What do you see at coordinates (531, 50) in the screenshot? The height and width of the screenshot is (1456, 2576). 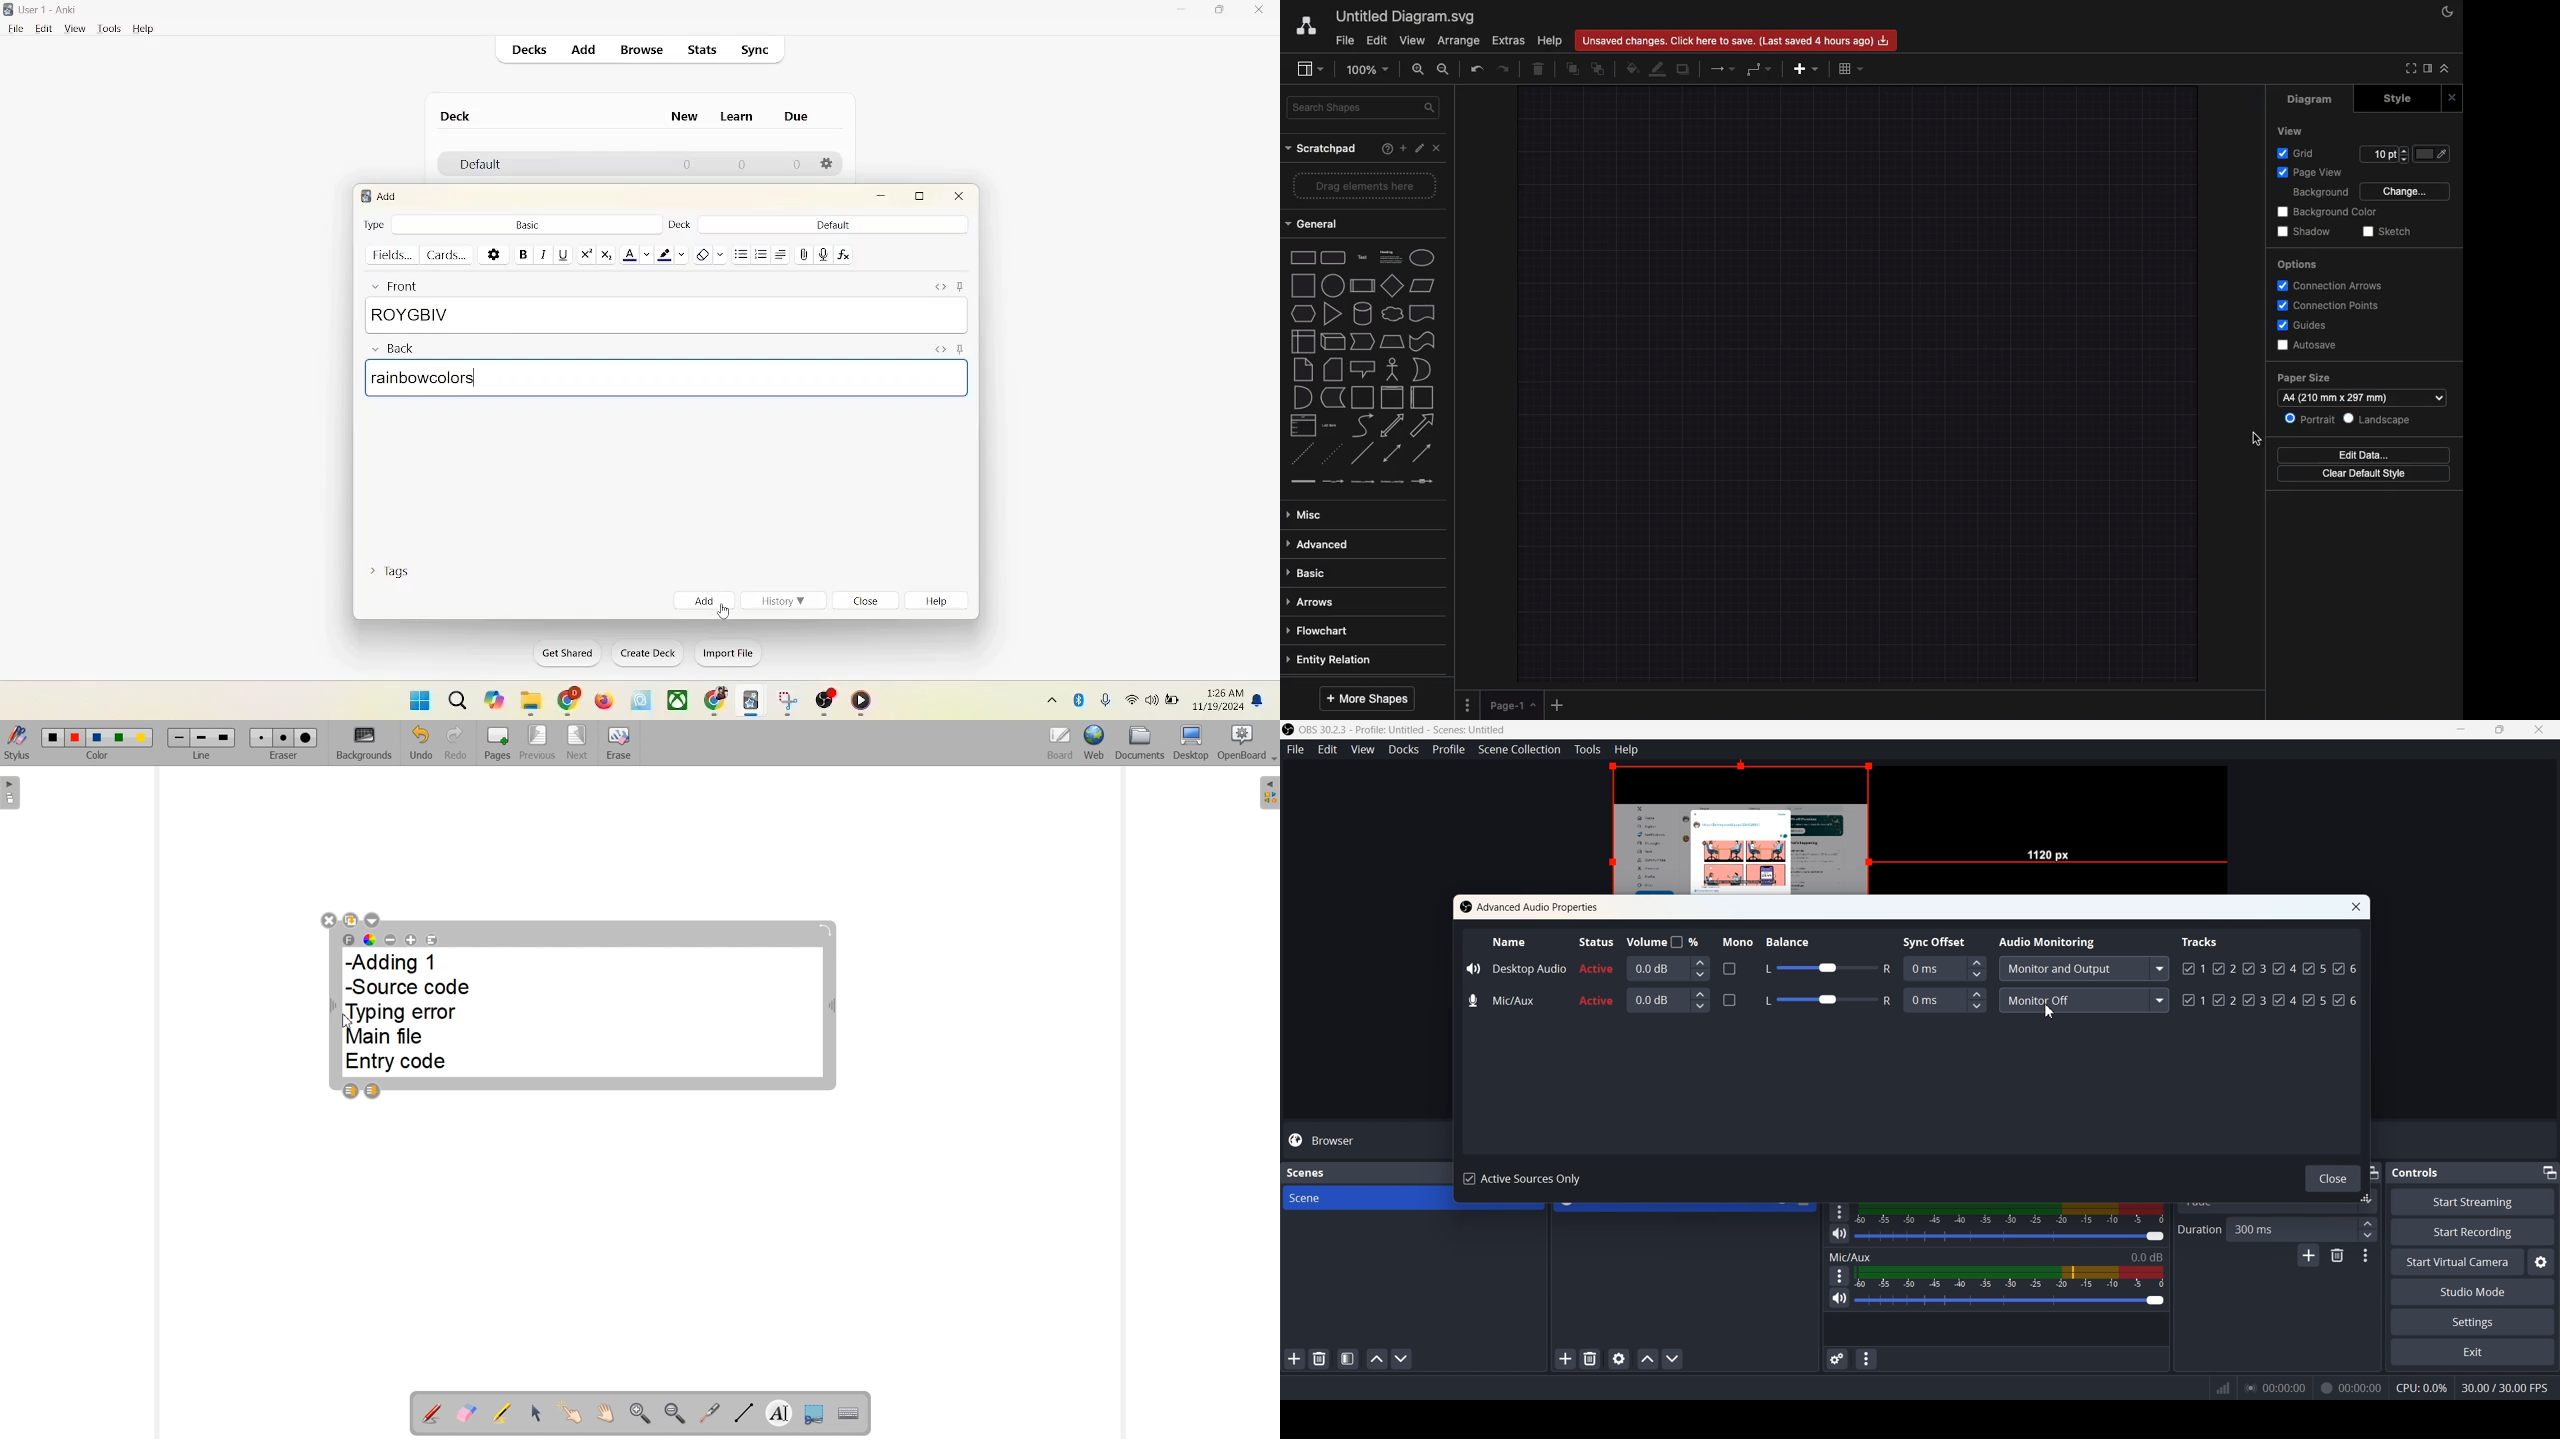 I see `decks` at bounding box center [531, 50].